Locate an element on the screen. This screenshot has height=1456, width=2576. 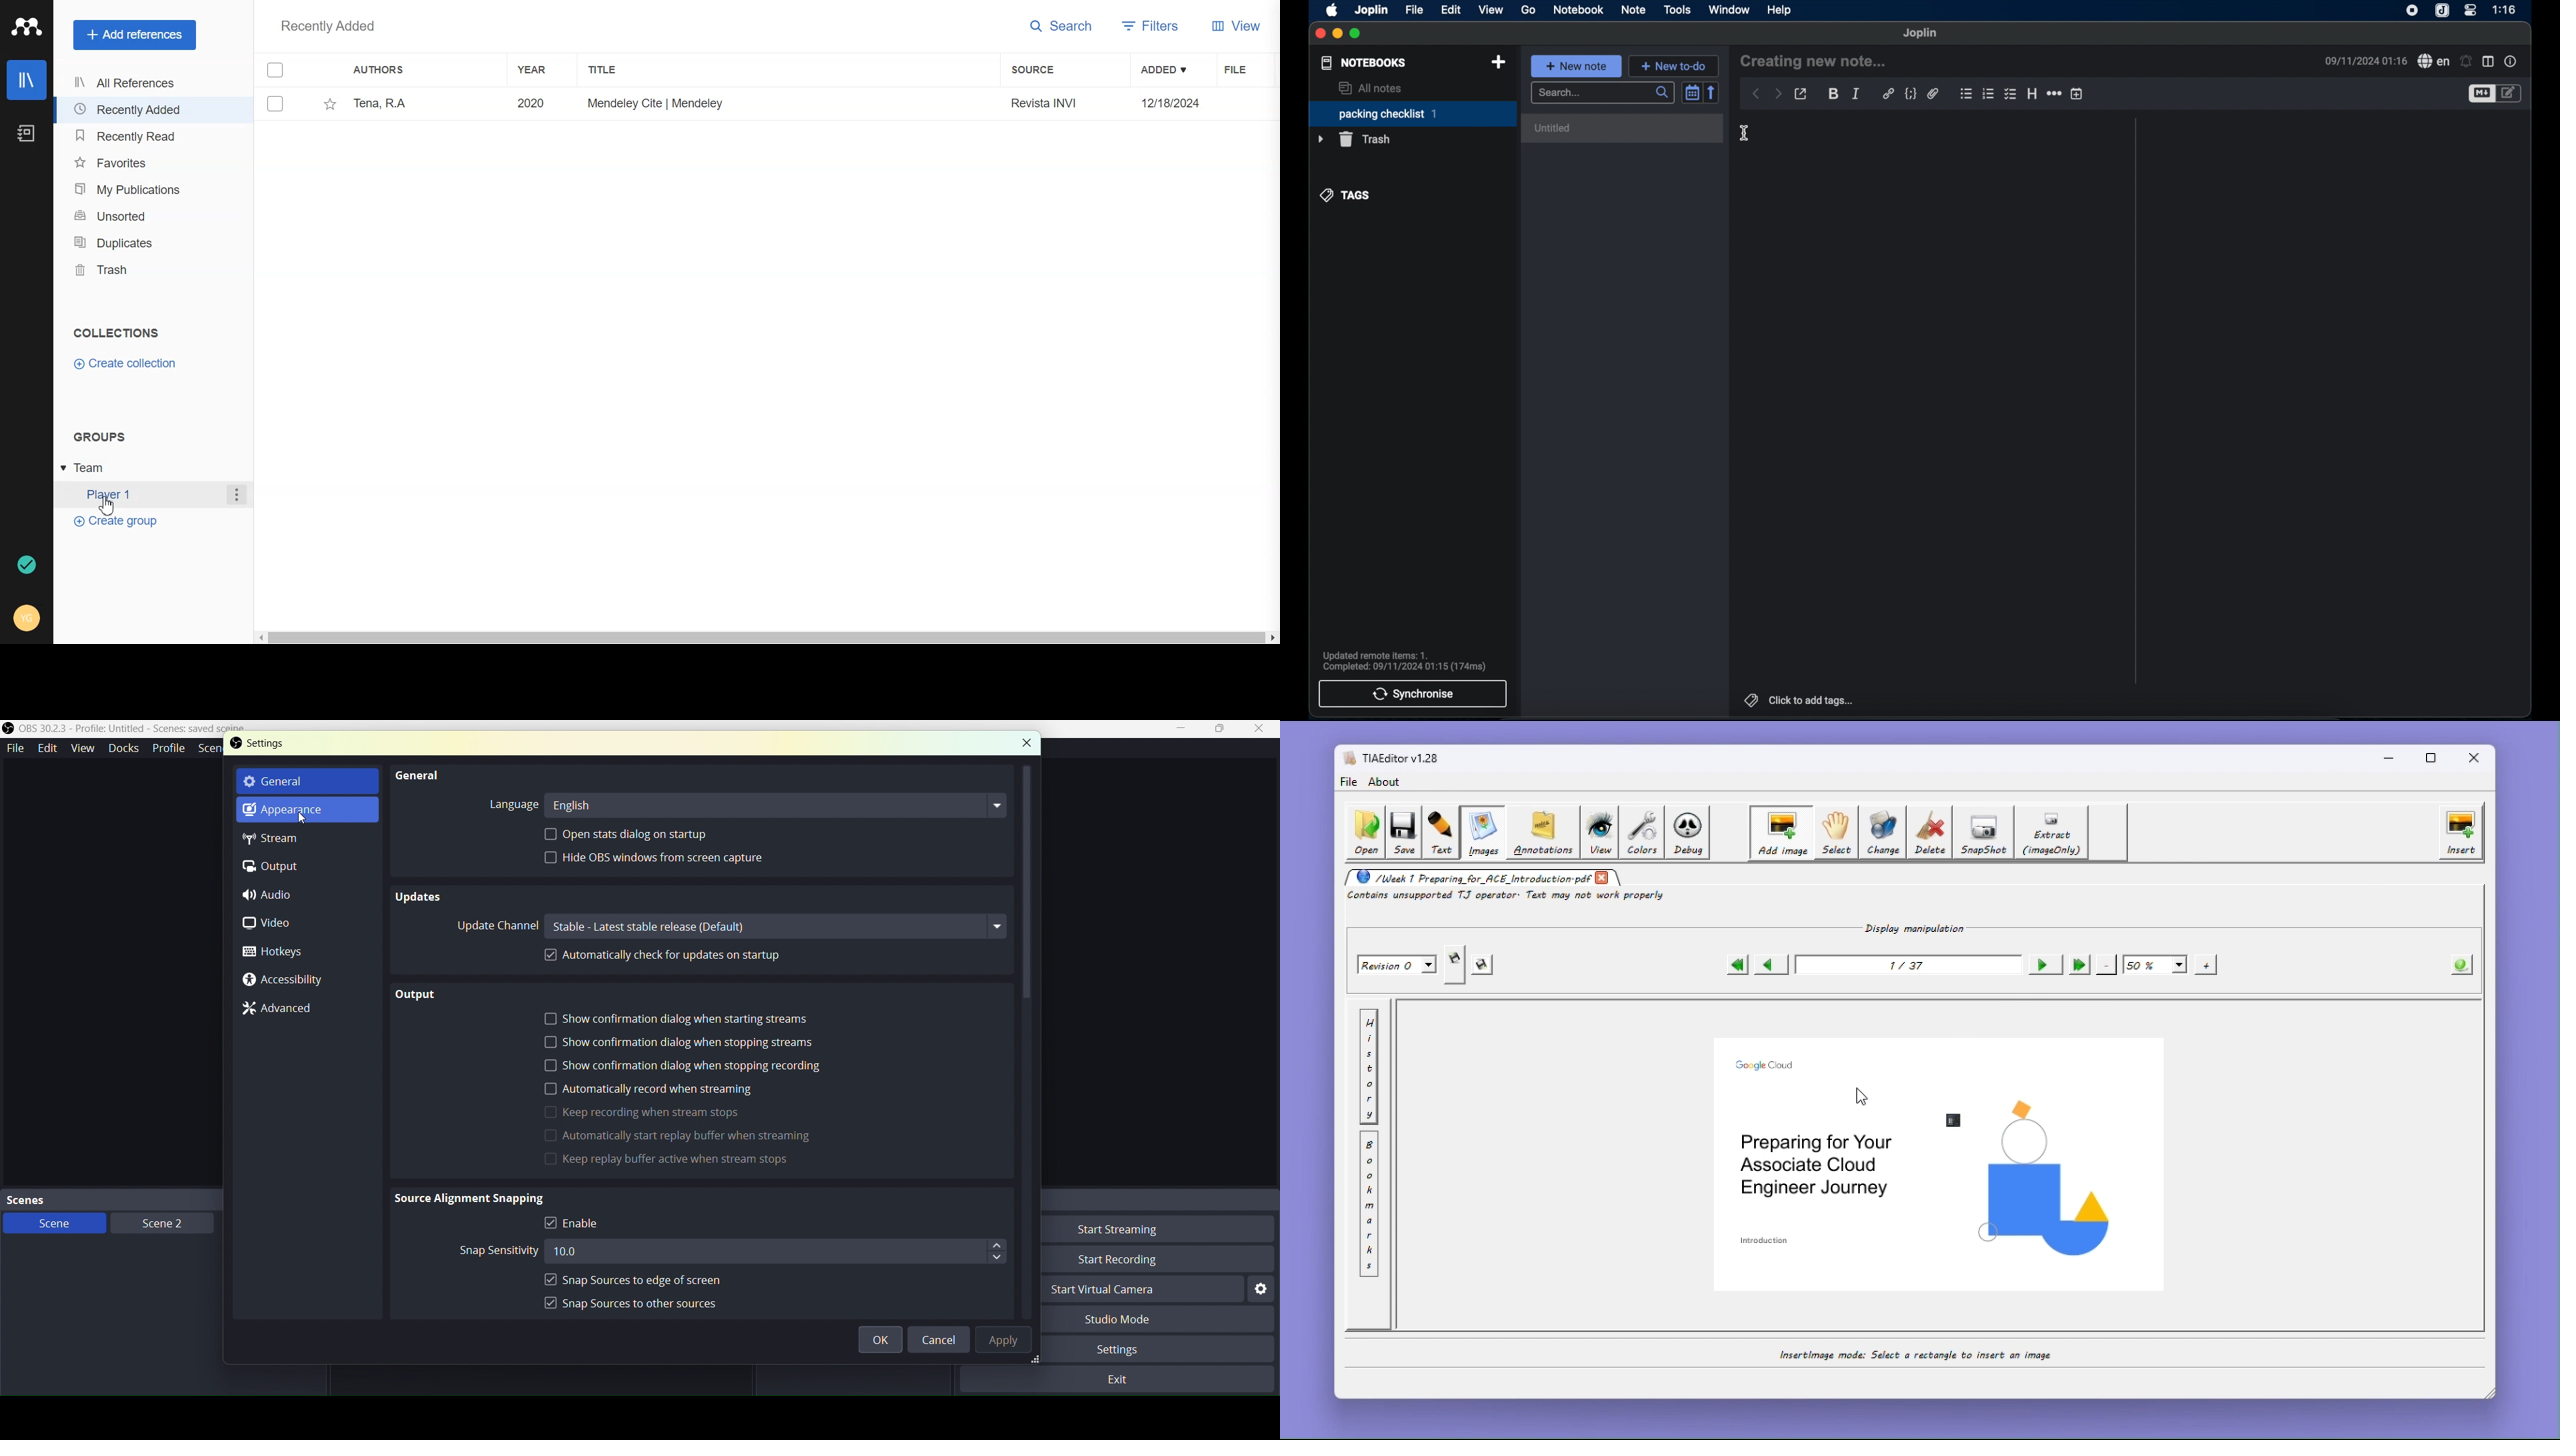
Search is located at coordinates (1060, 26).